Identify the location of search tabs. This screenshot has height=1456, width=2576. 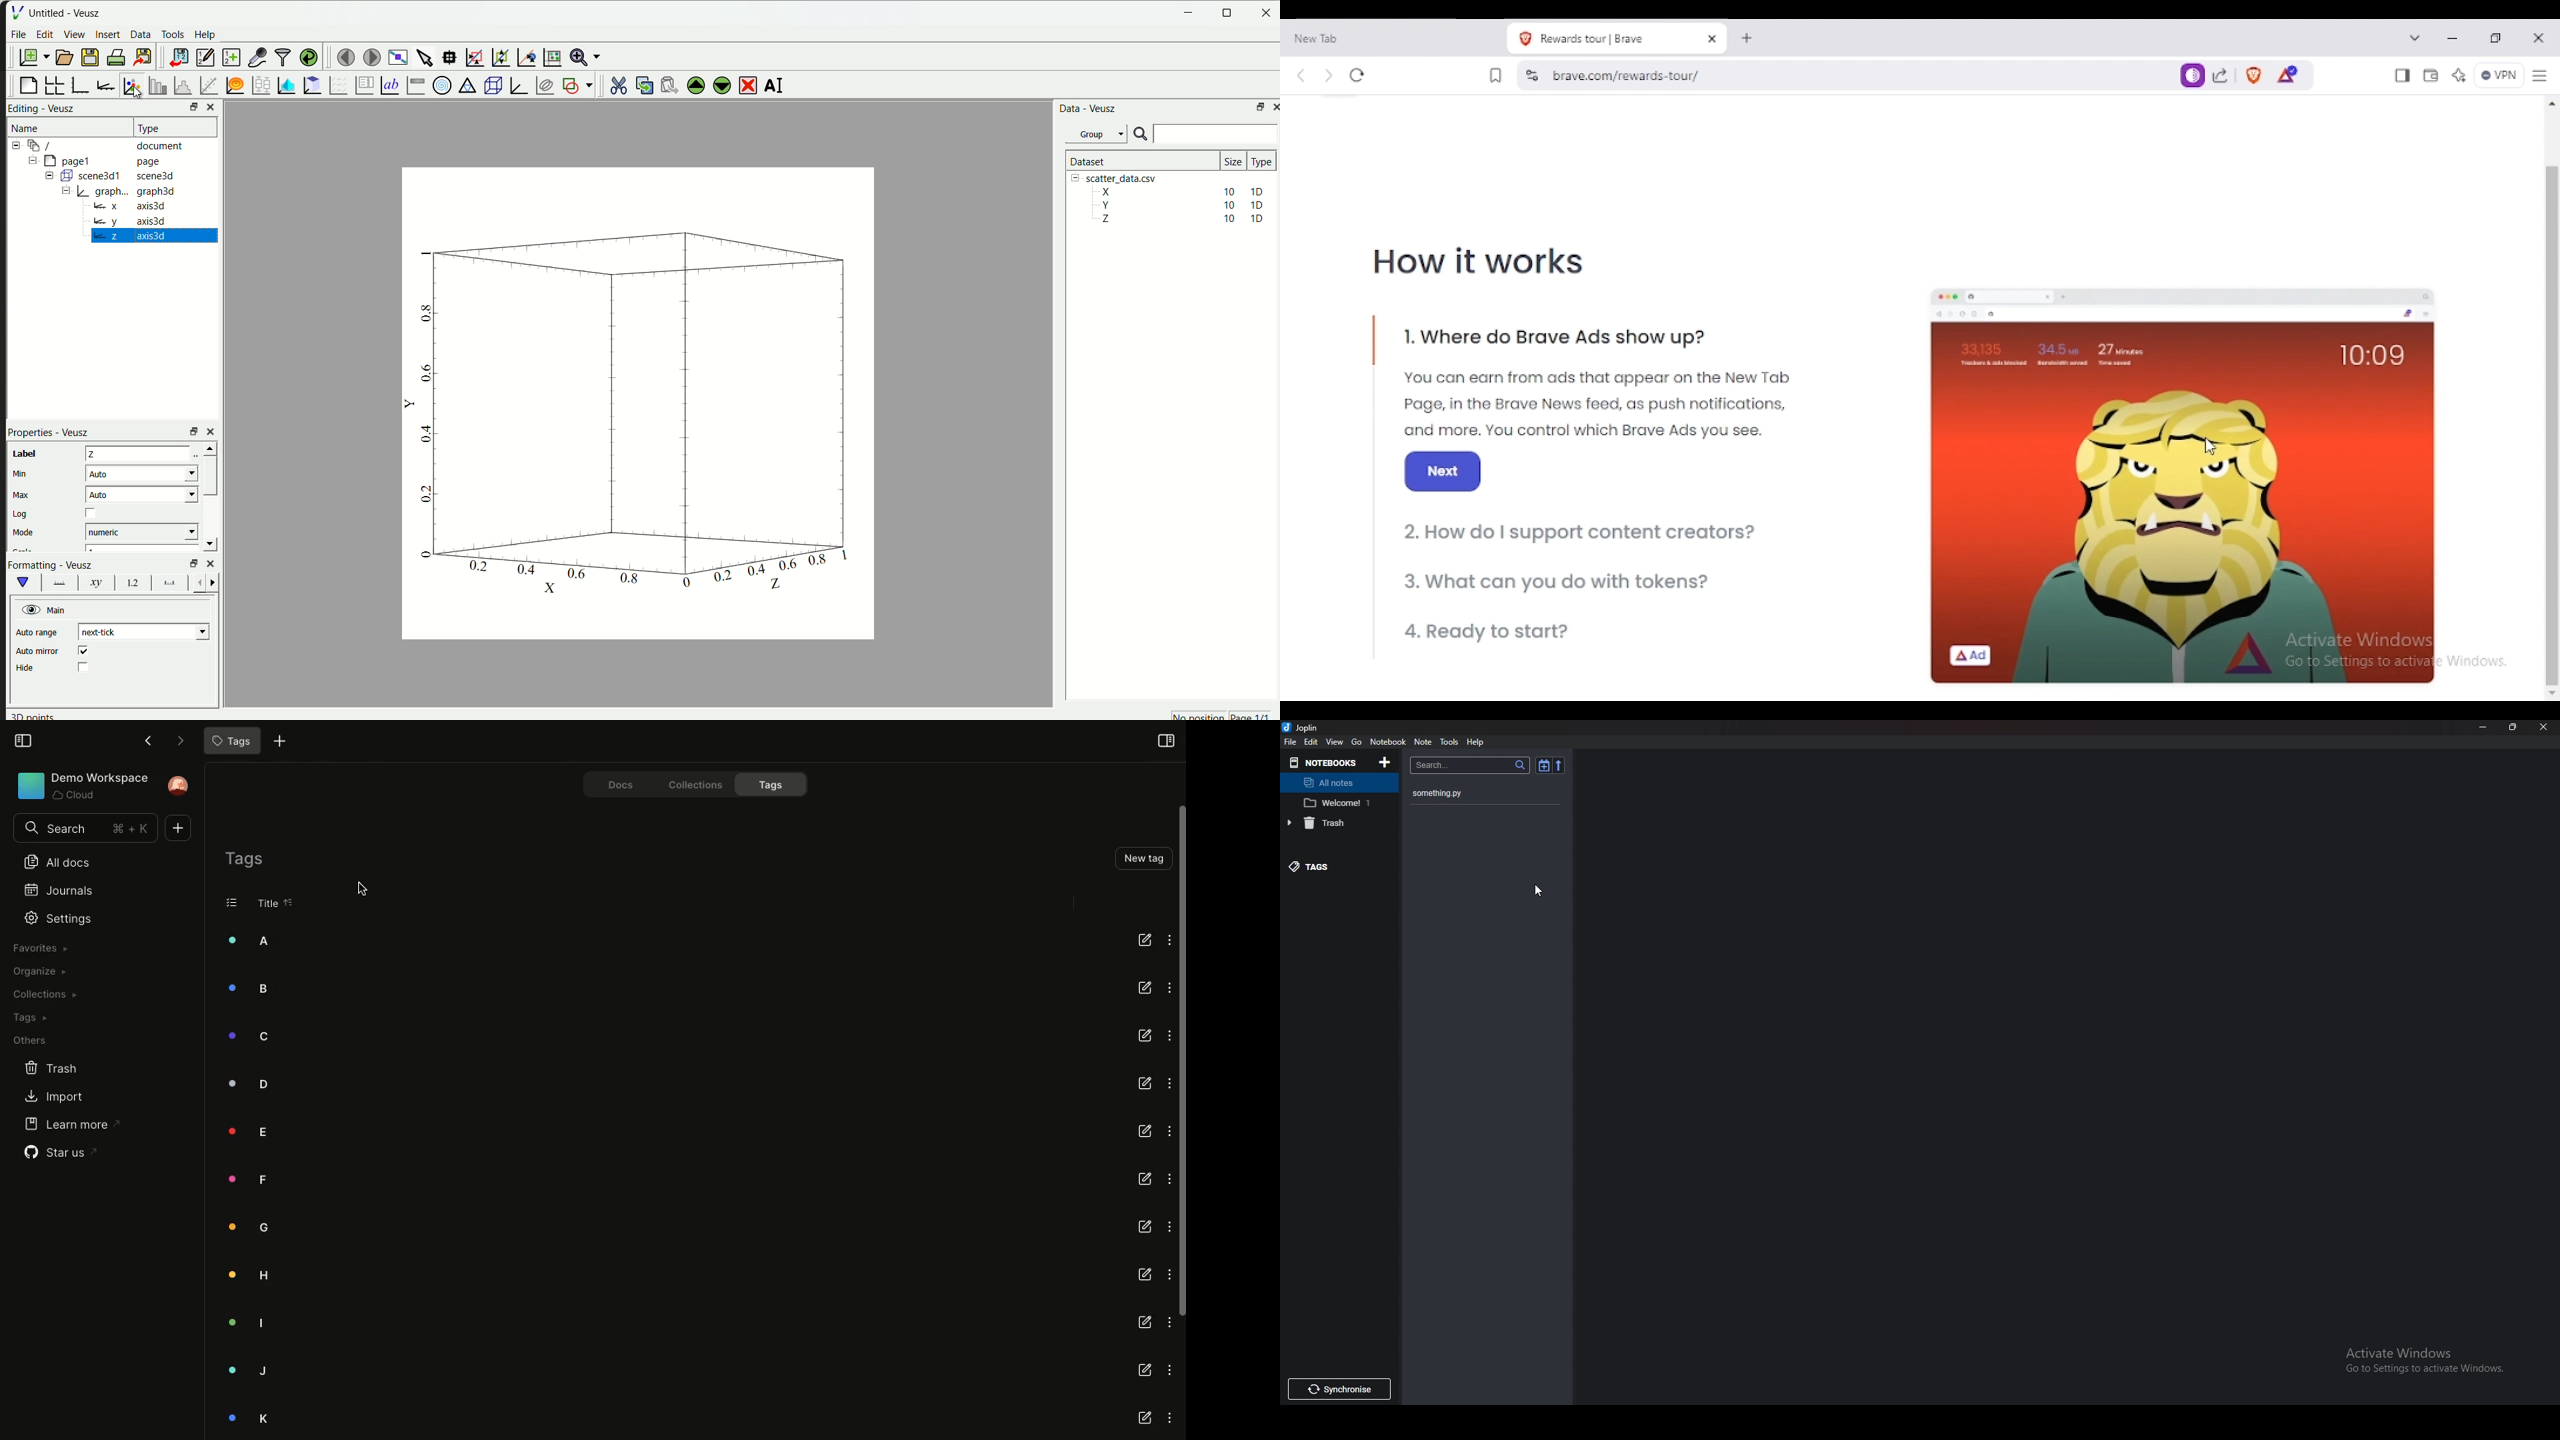
(2415, 37).